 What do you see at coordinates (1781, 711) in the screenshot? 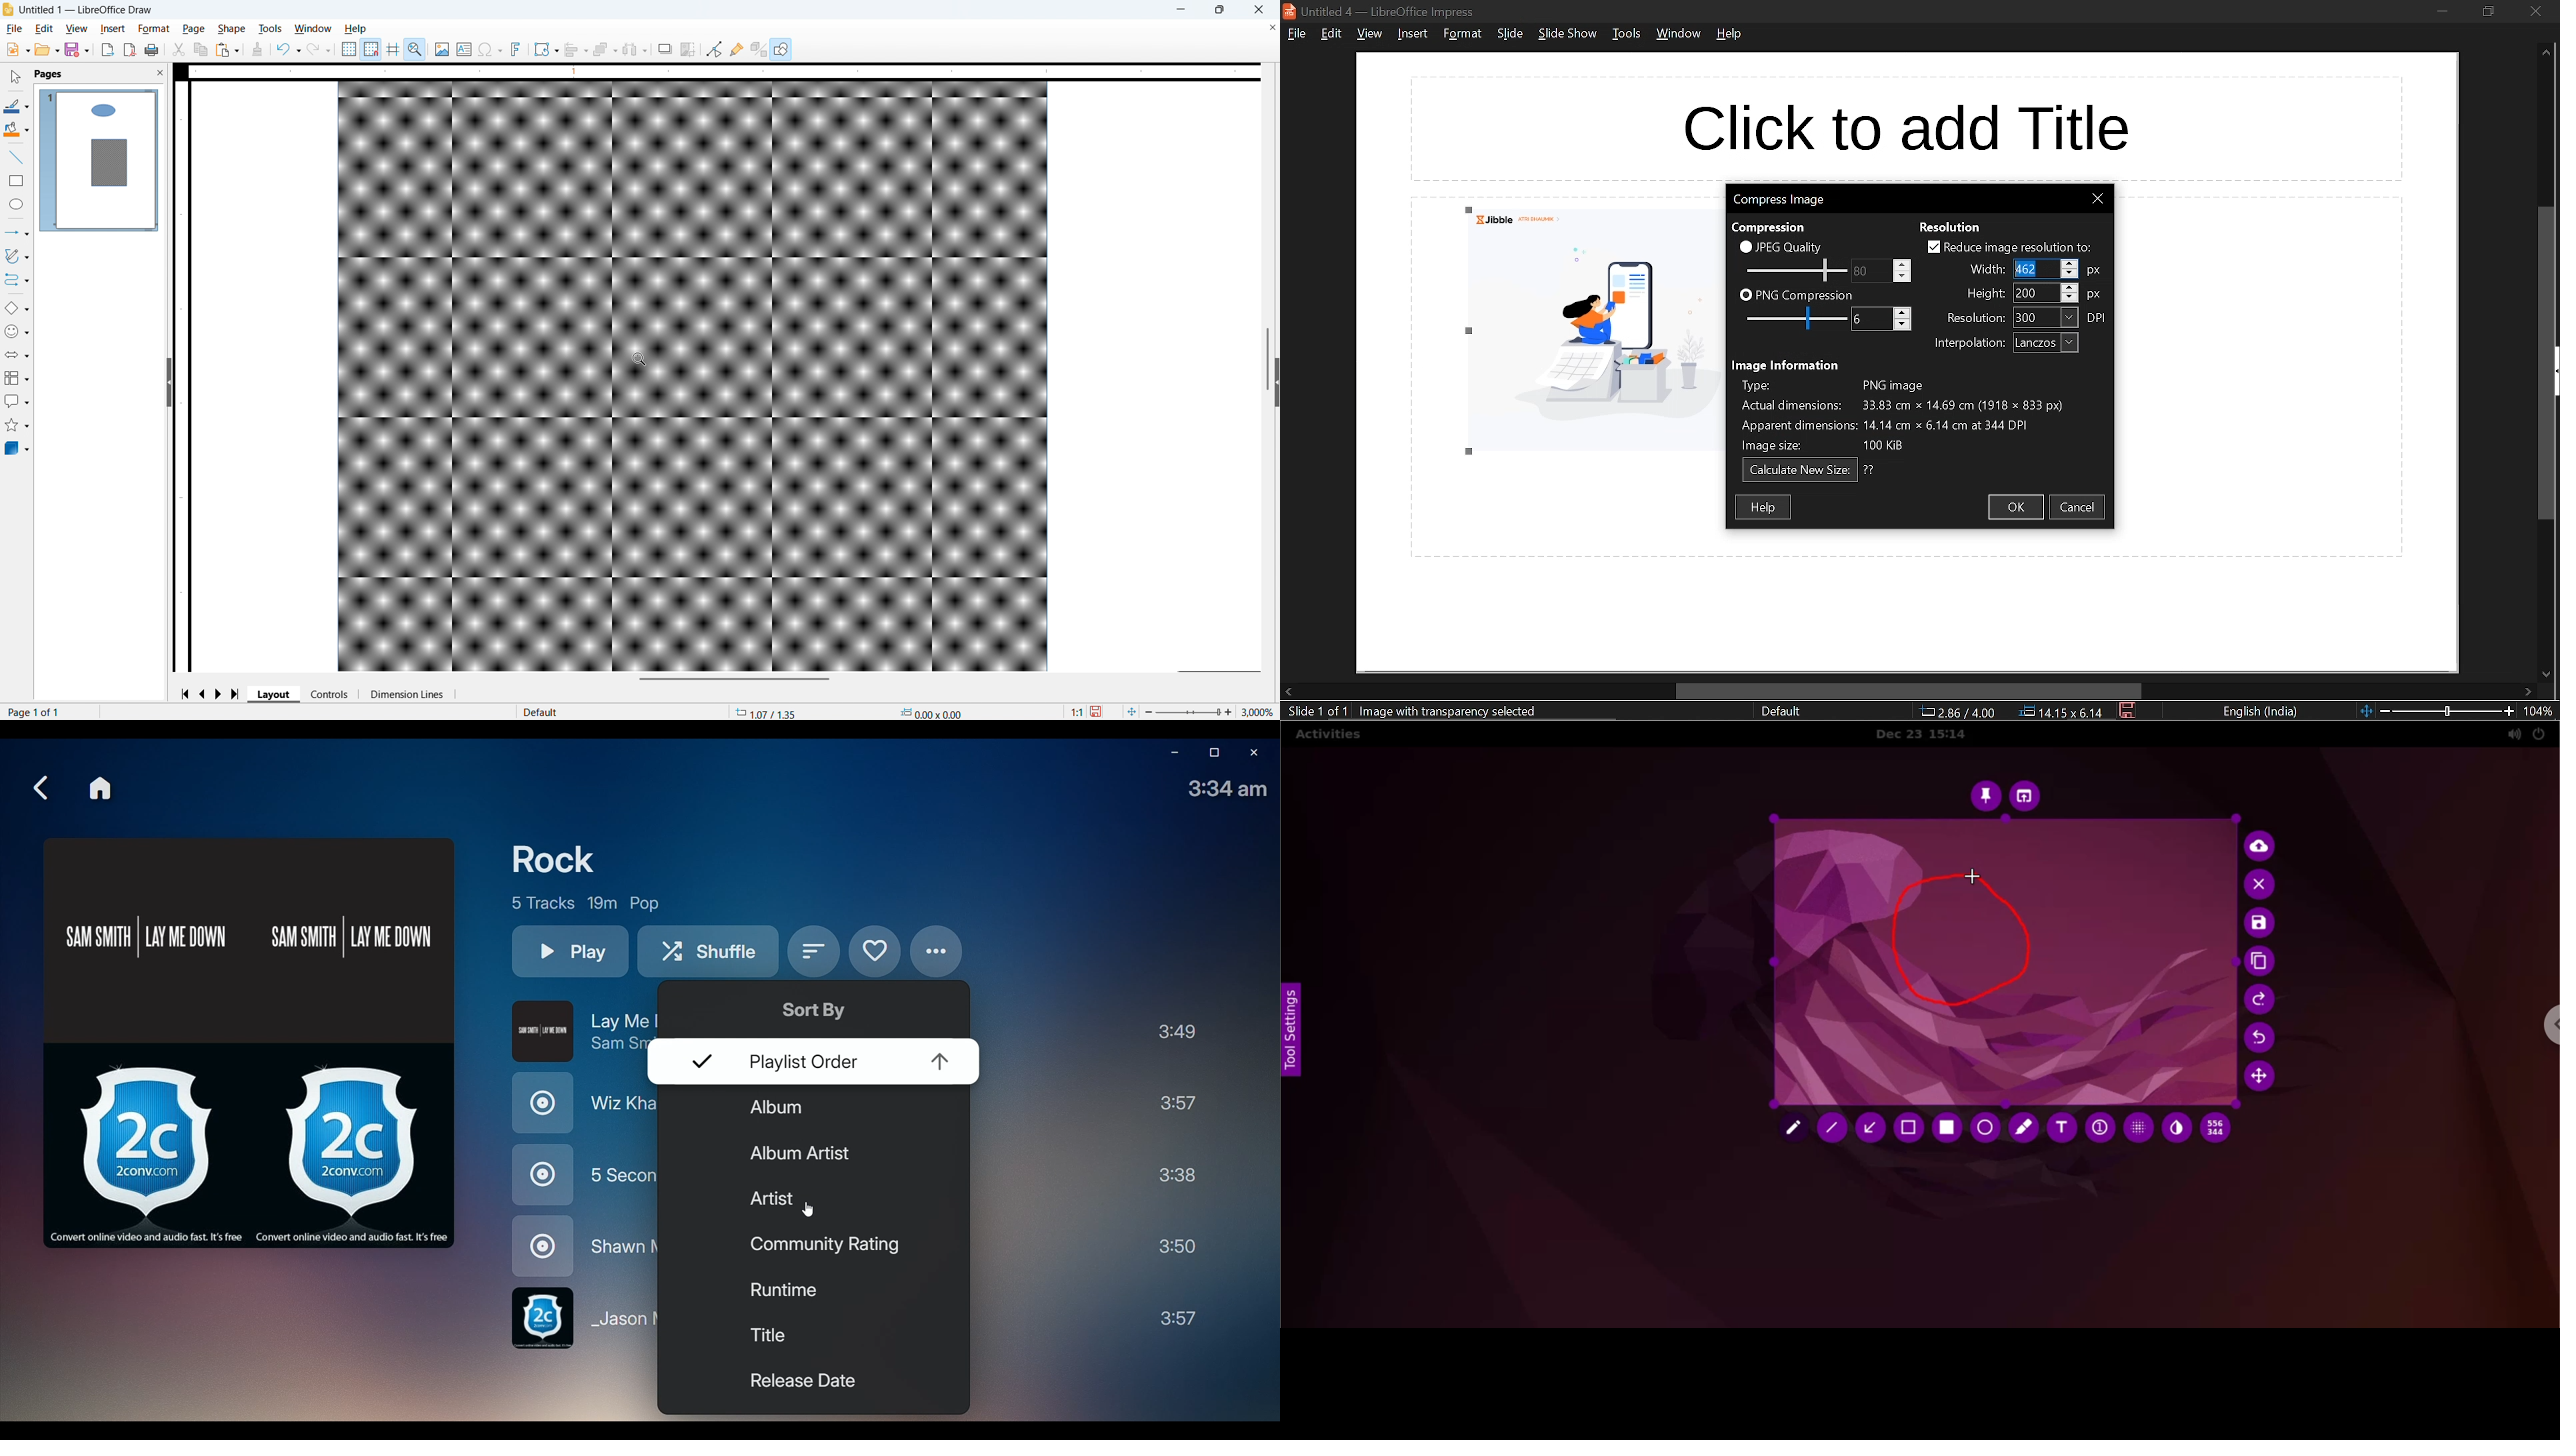
I see `slide style` at bounding box center [1781, 711].